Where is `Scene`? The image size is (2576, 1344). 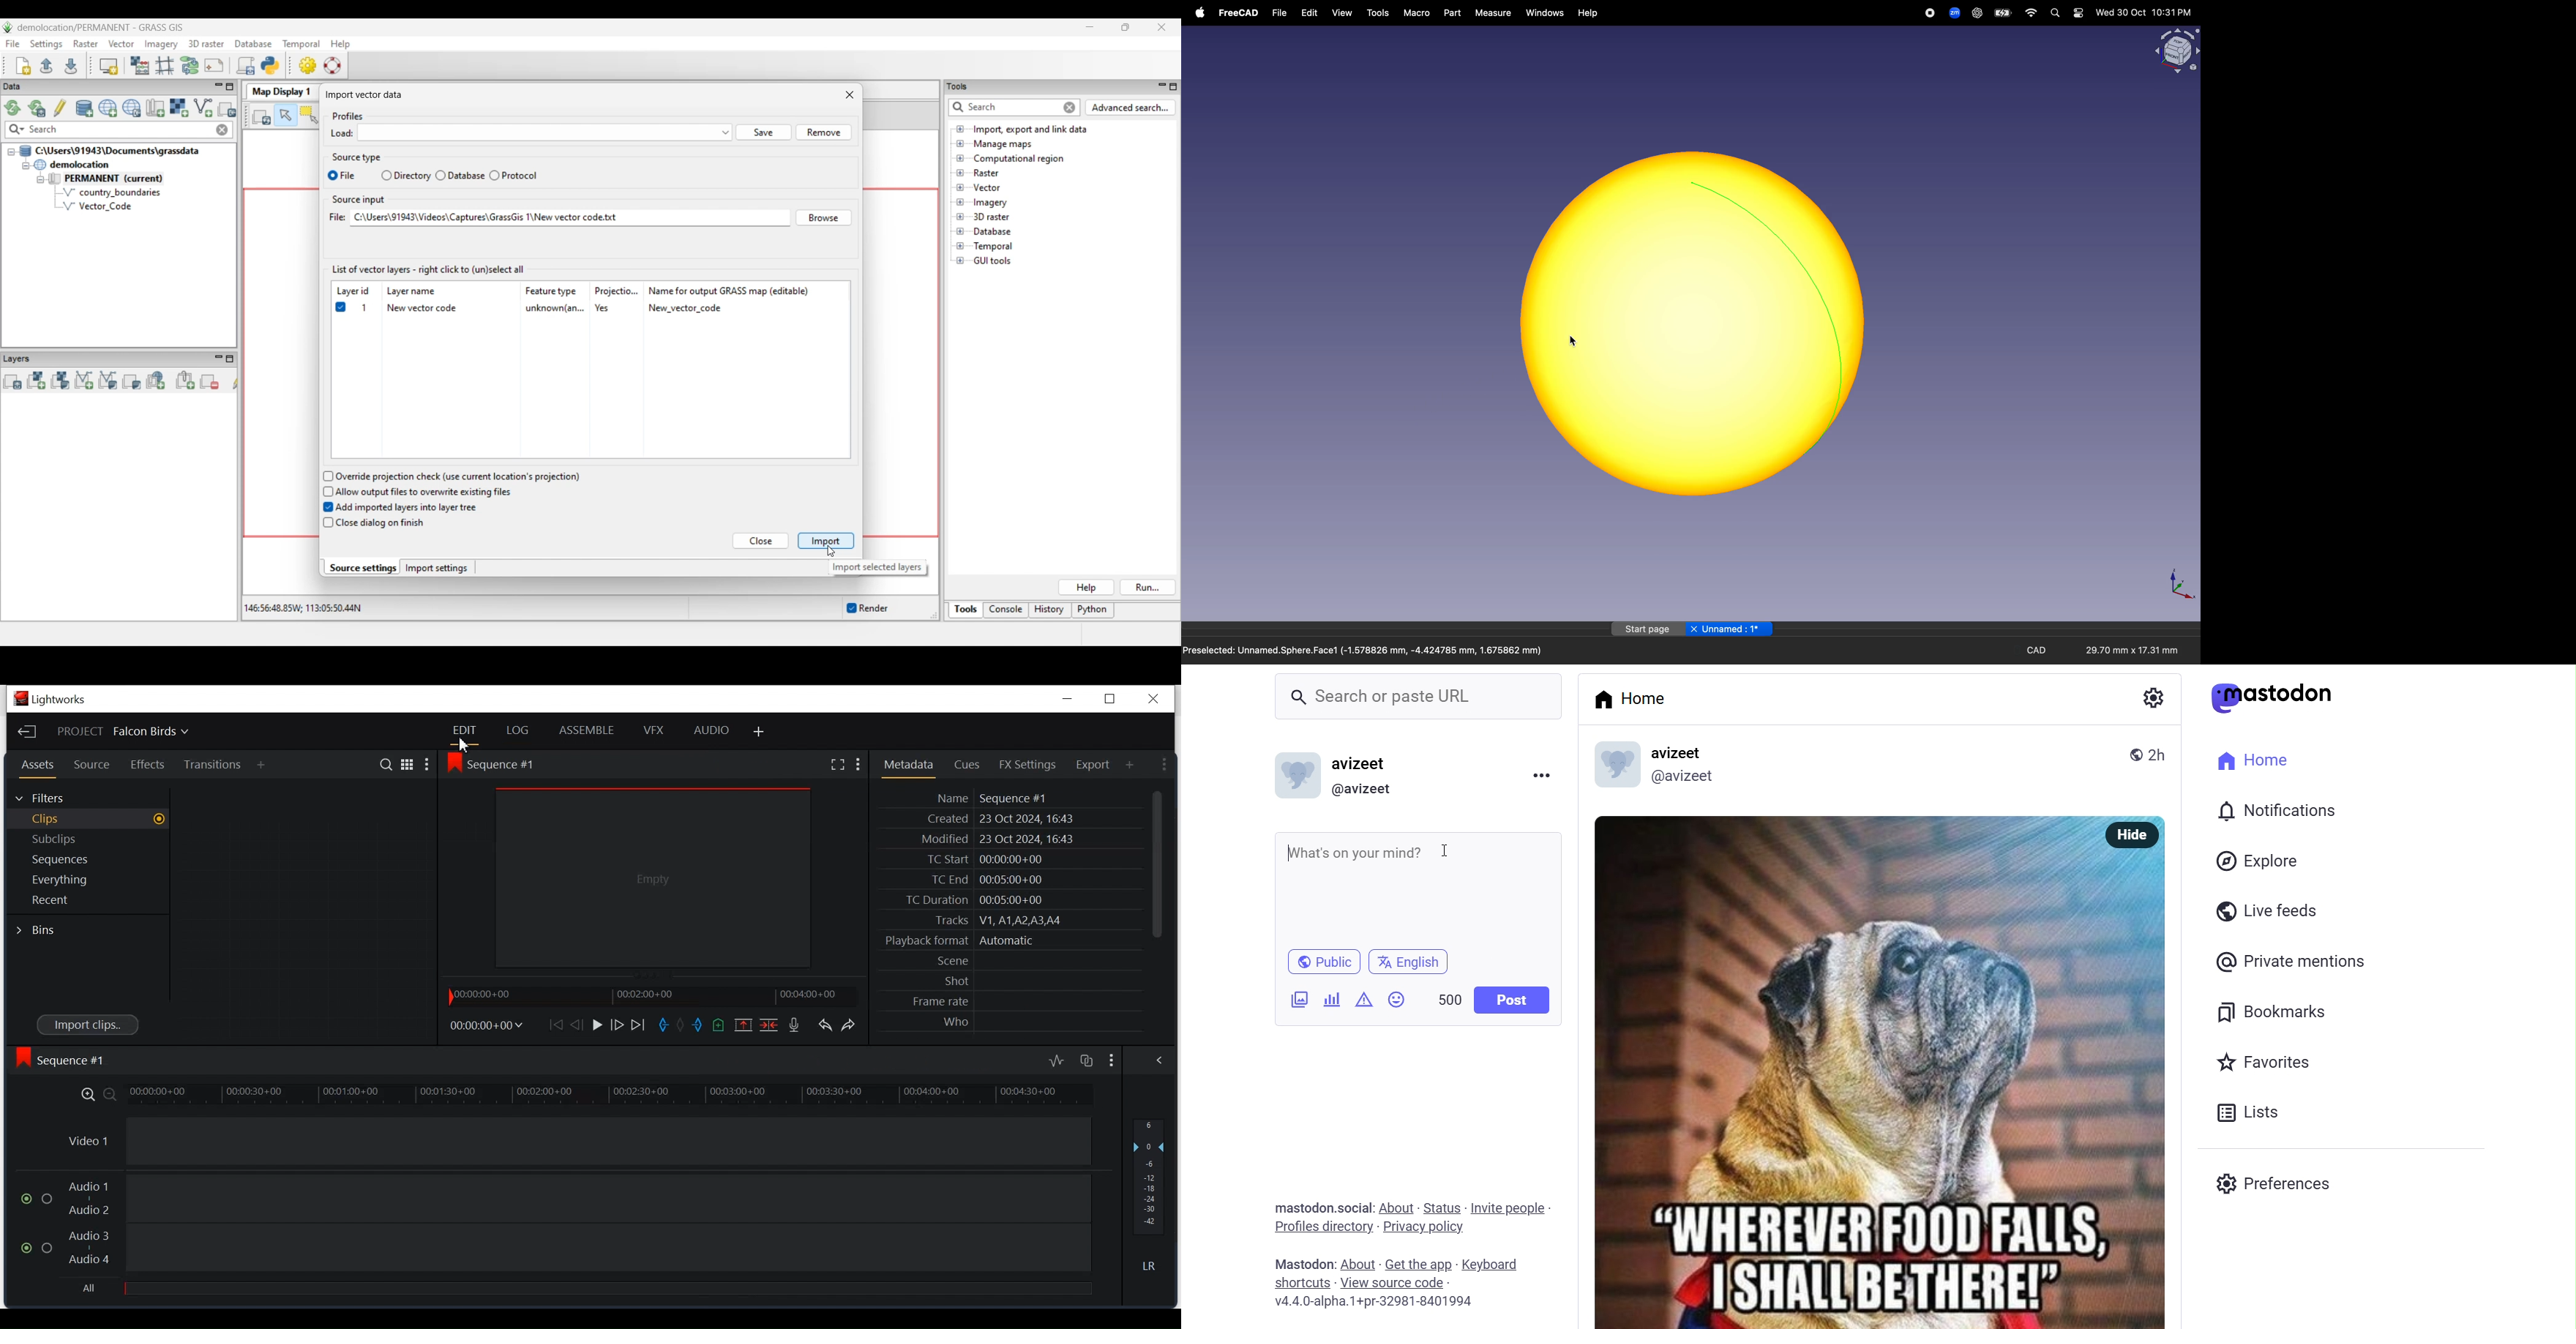 Scene is located at coordinates (955, 960).